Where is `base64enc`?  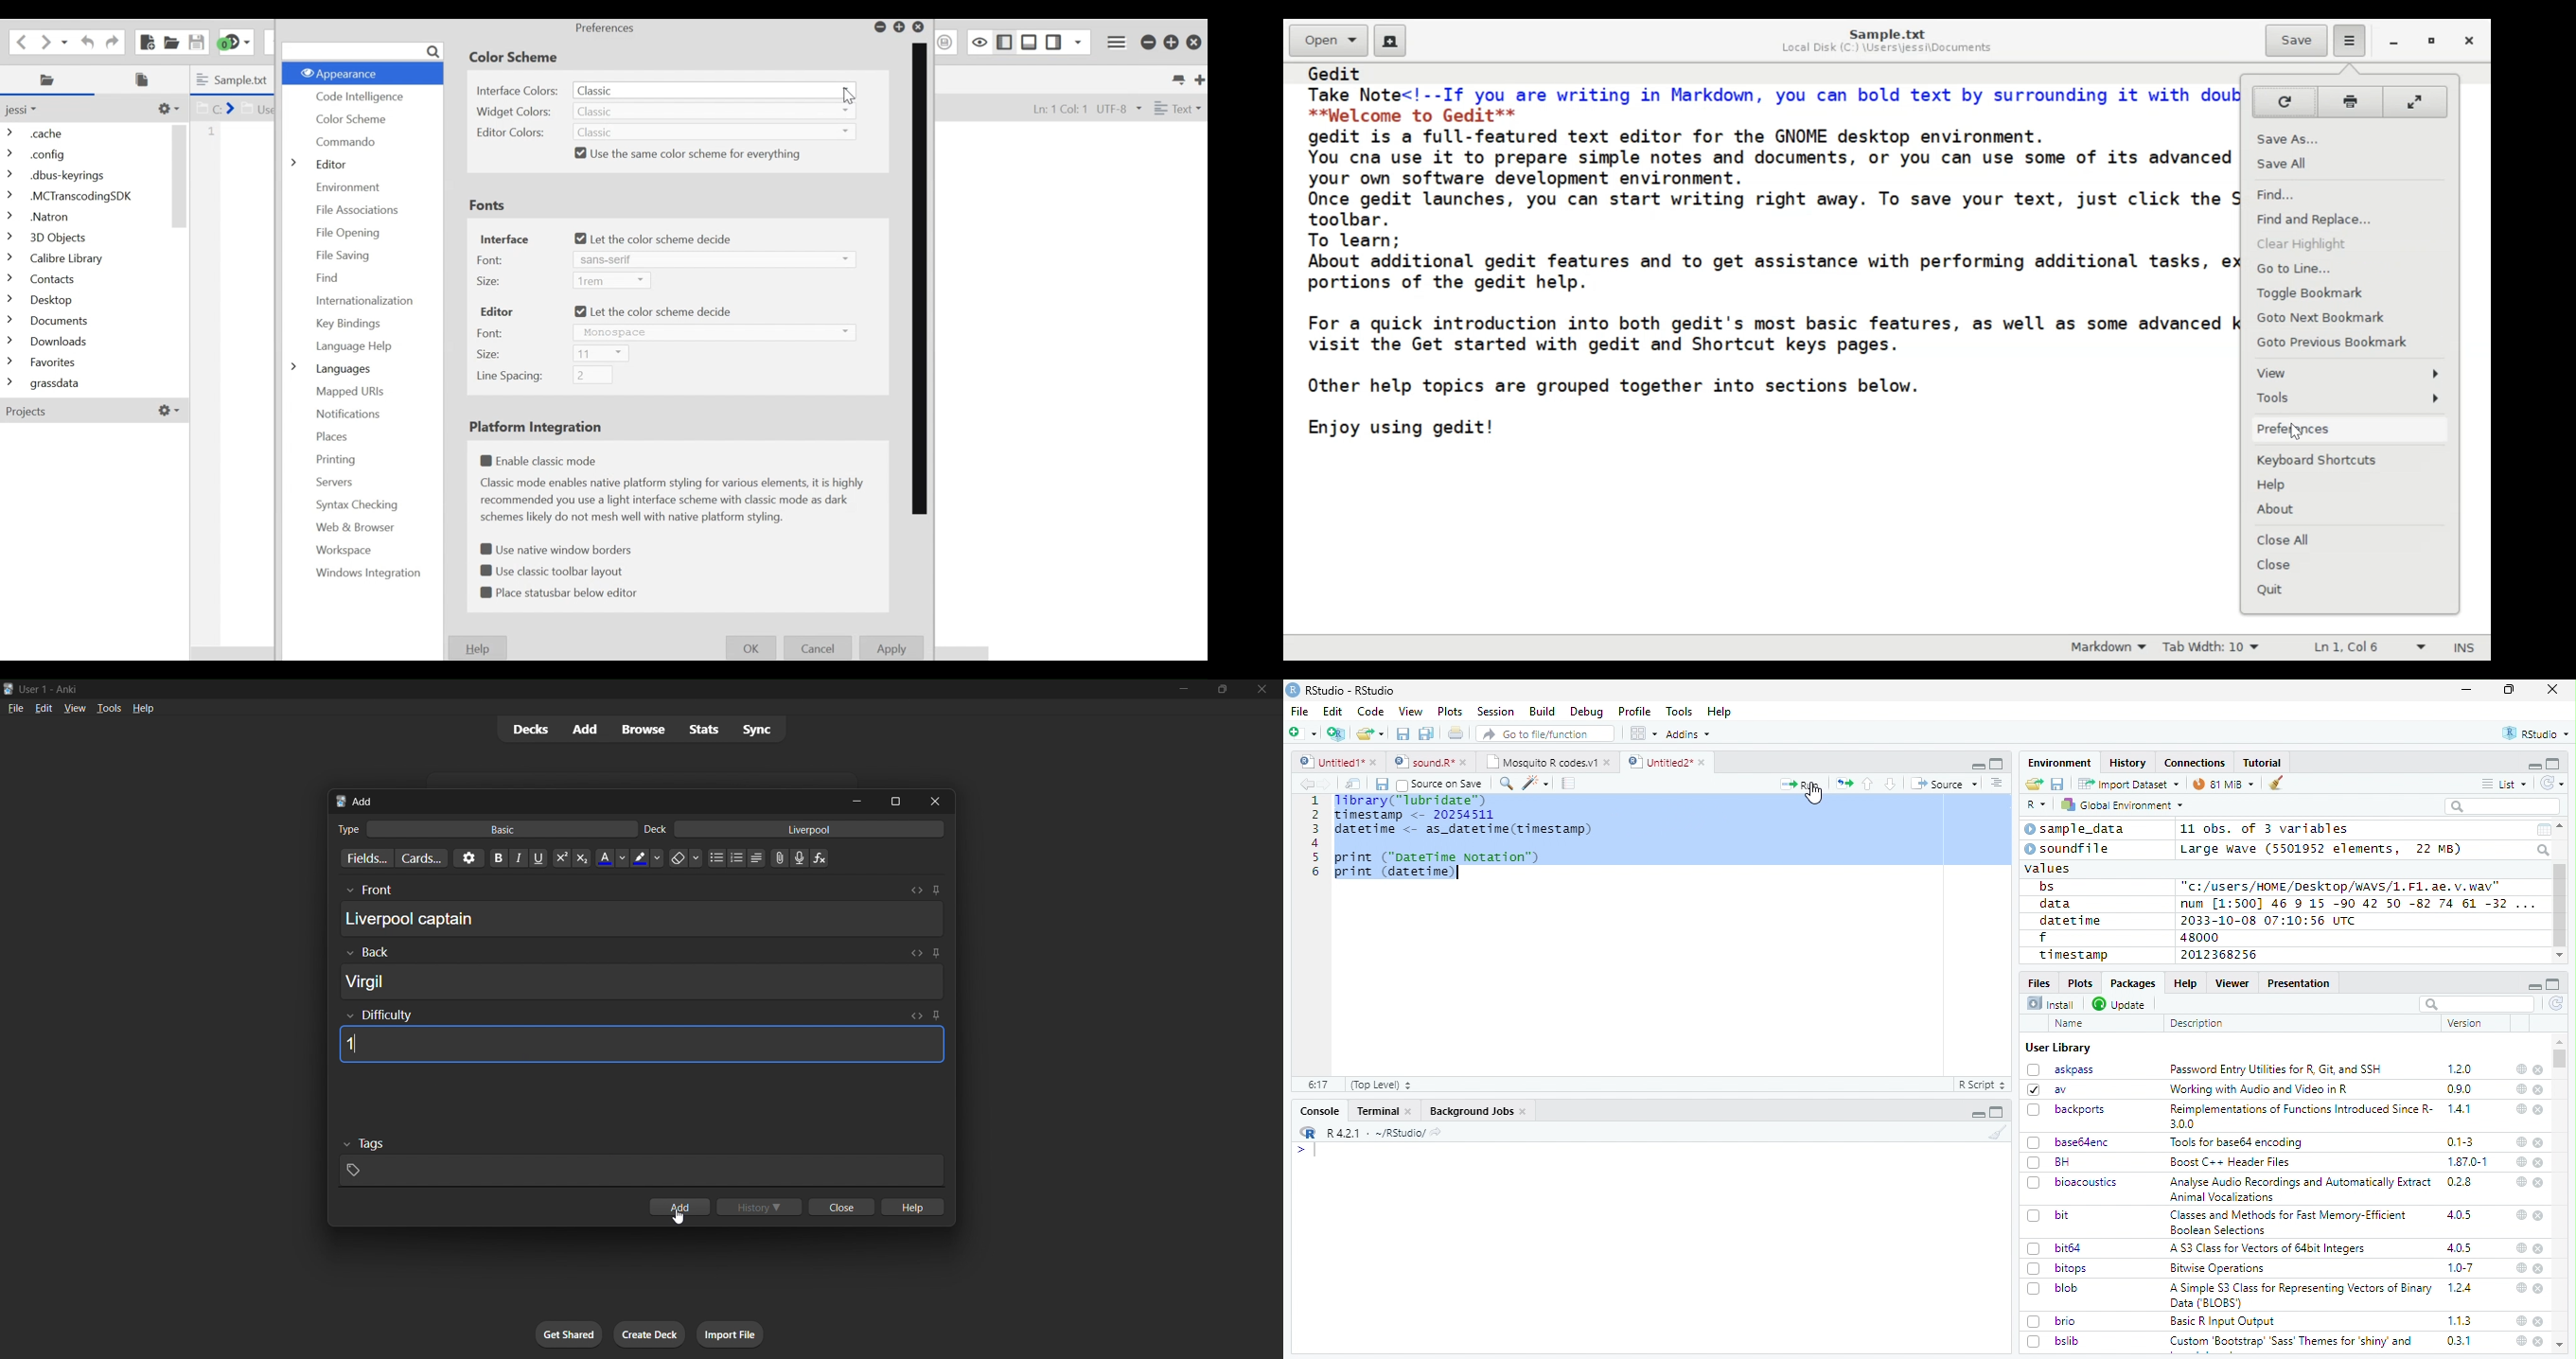
base64enc is located at coordinates (2069, 1141).